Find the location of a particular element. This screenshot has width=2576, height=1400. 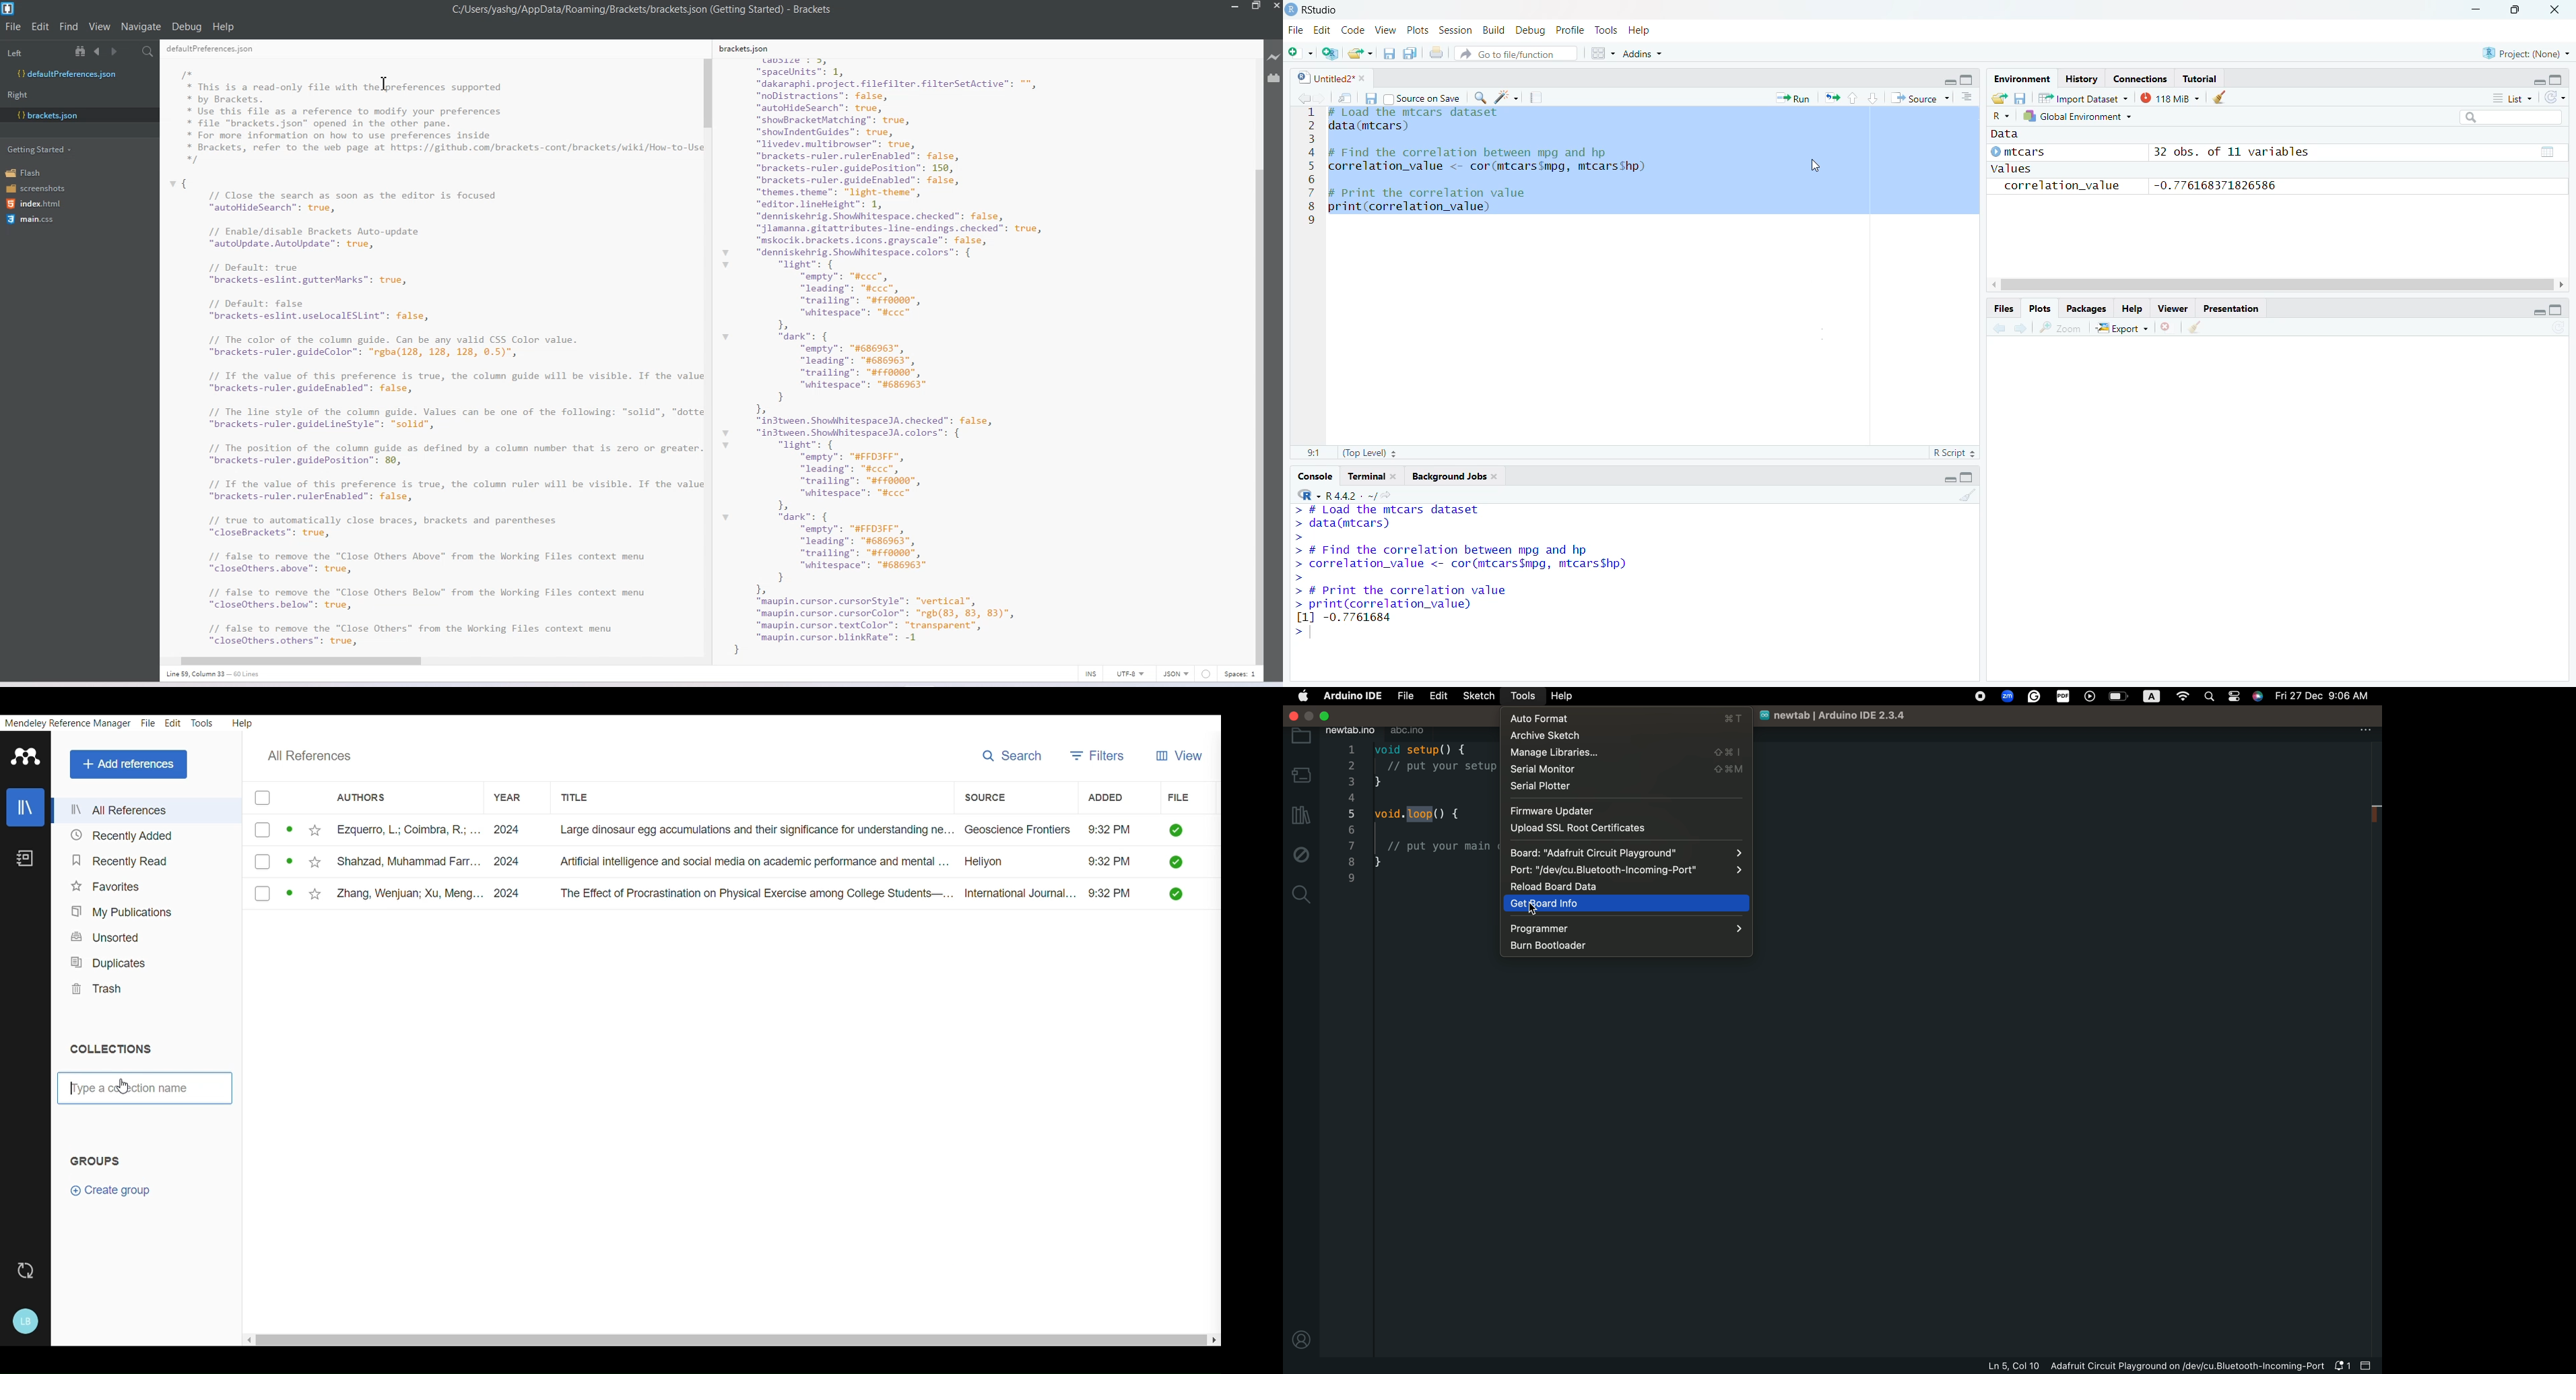

Tools is located at coordinates (202, 722).